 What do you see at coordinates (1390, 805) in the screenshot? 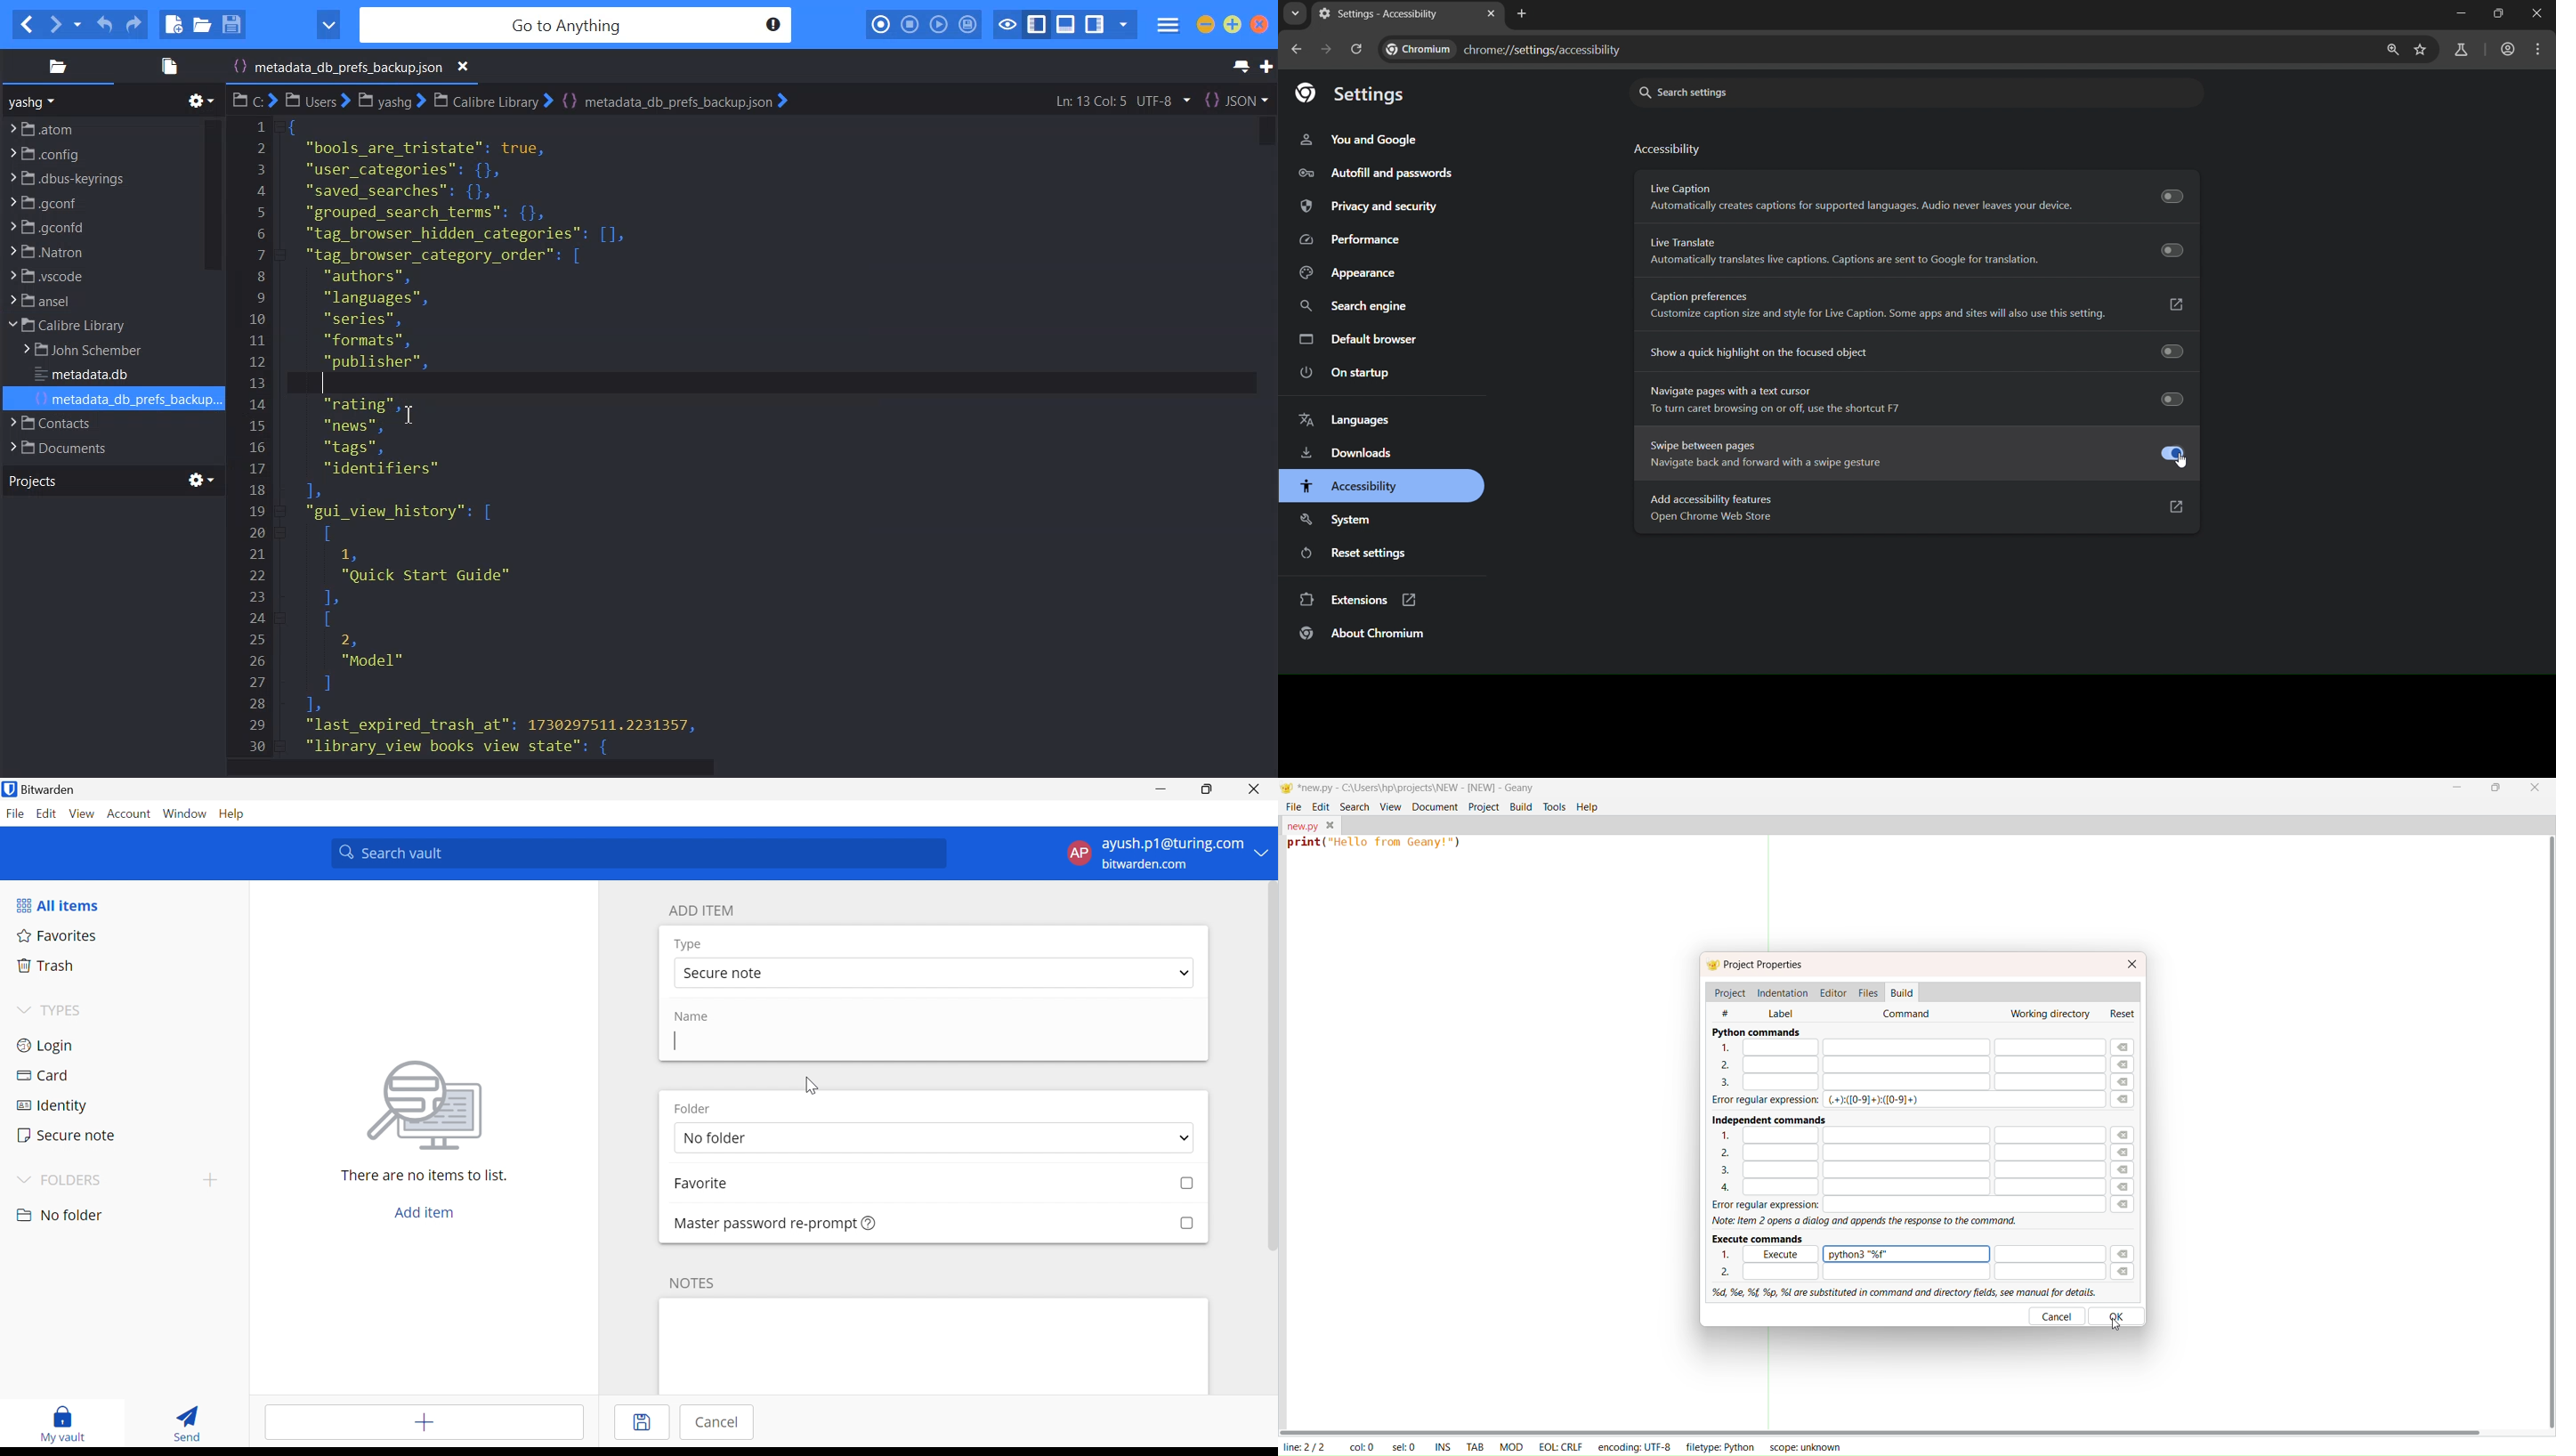
I see `view` at bounding box center [1390, 805].